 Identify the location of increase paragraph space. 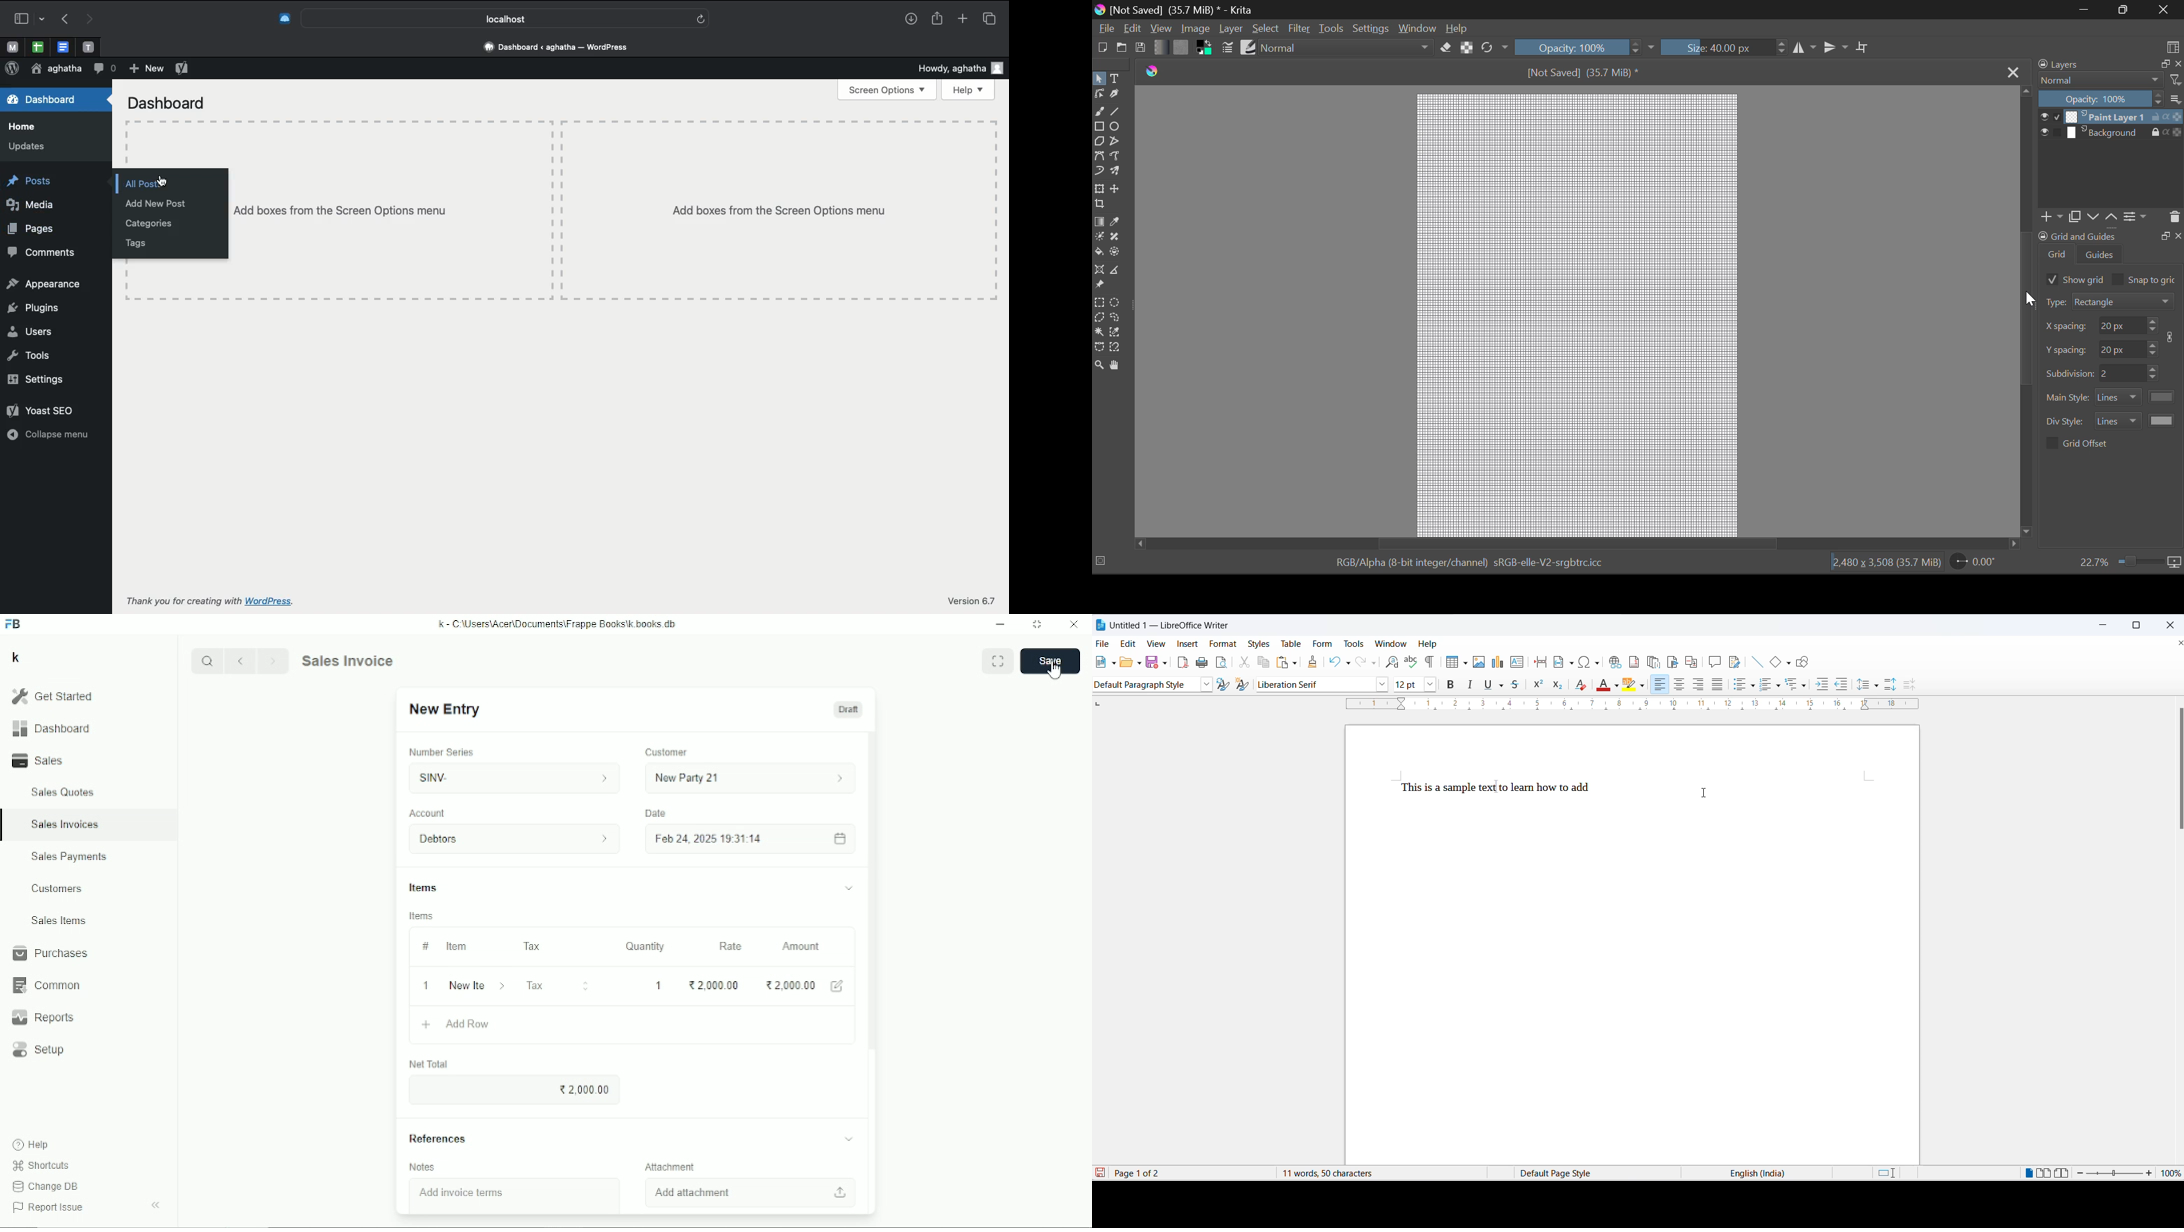
(1895, 686).